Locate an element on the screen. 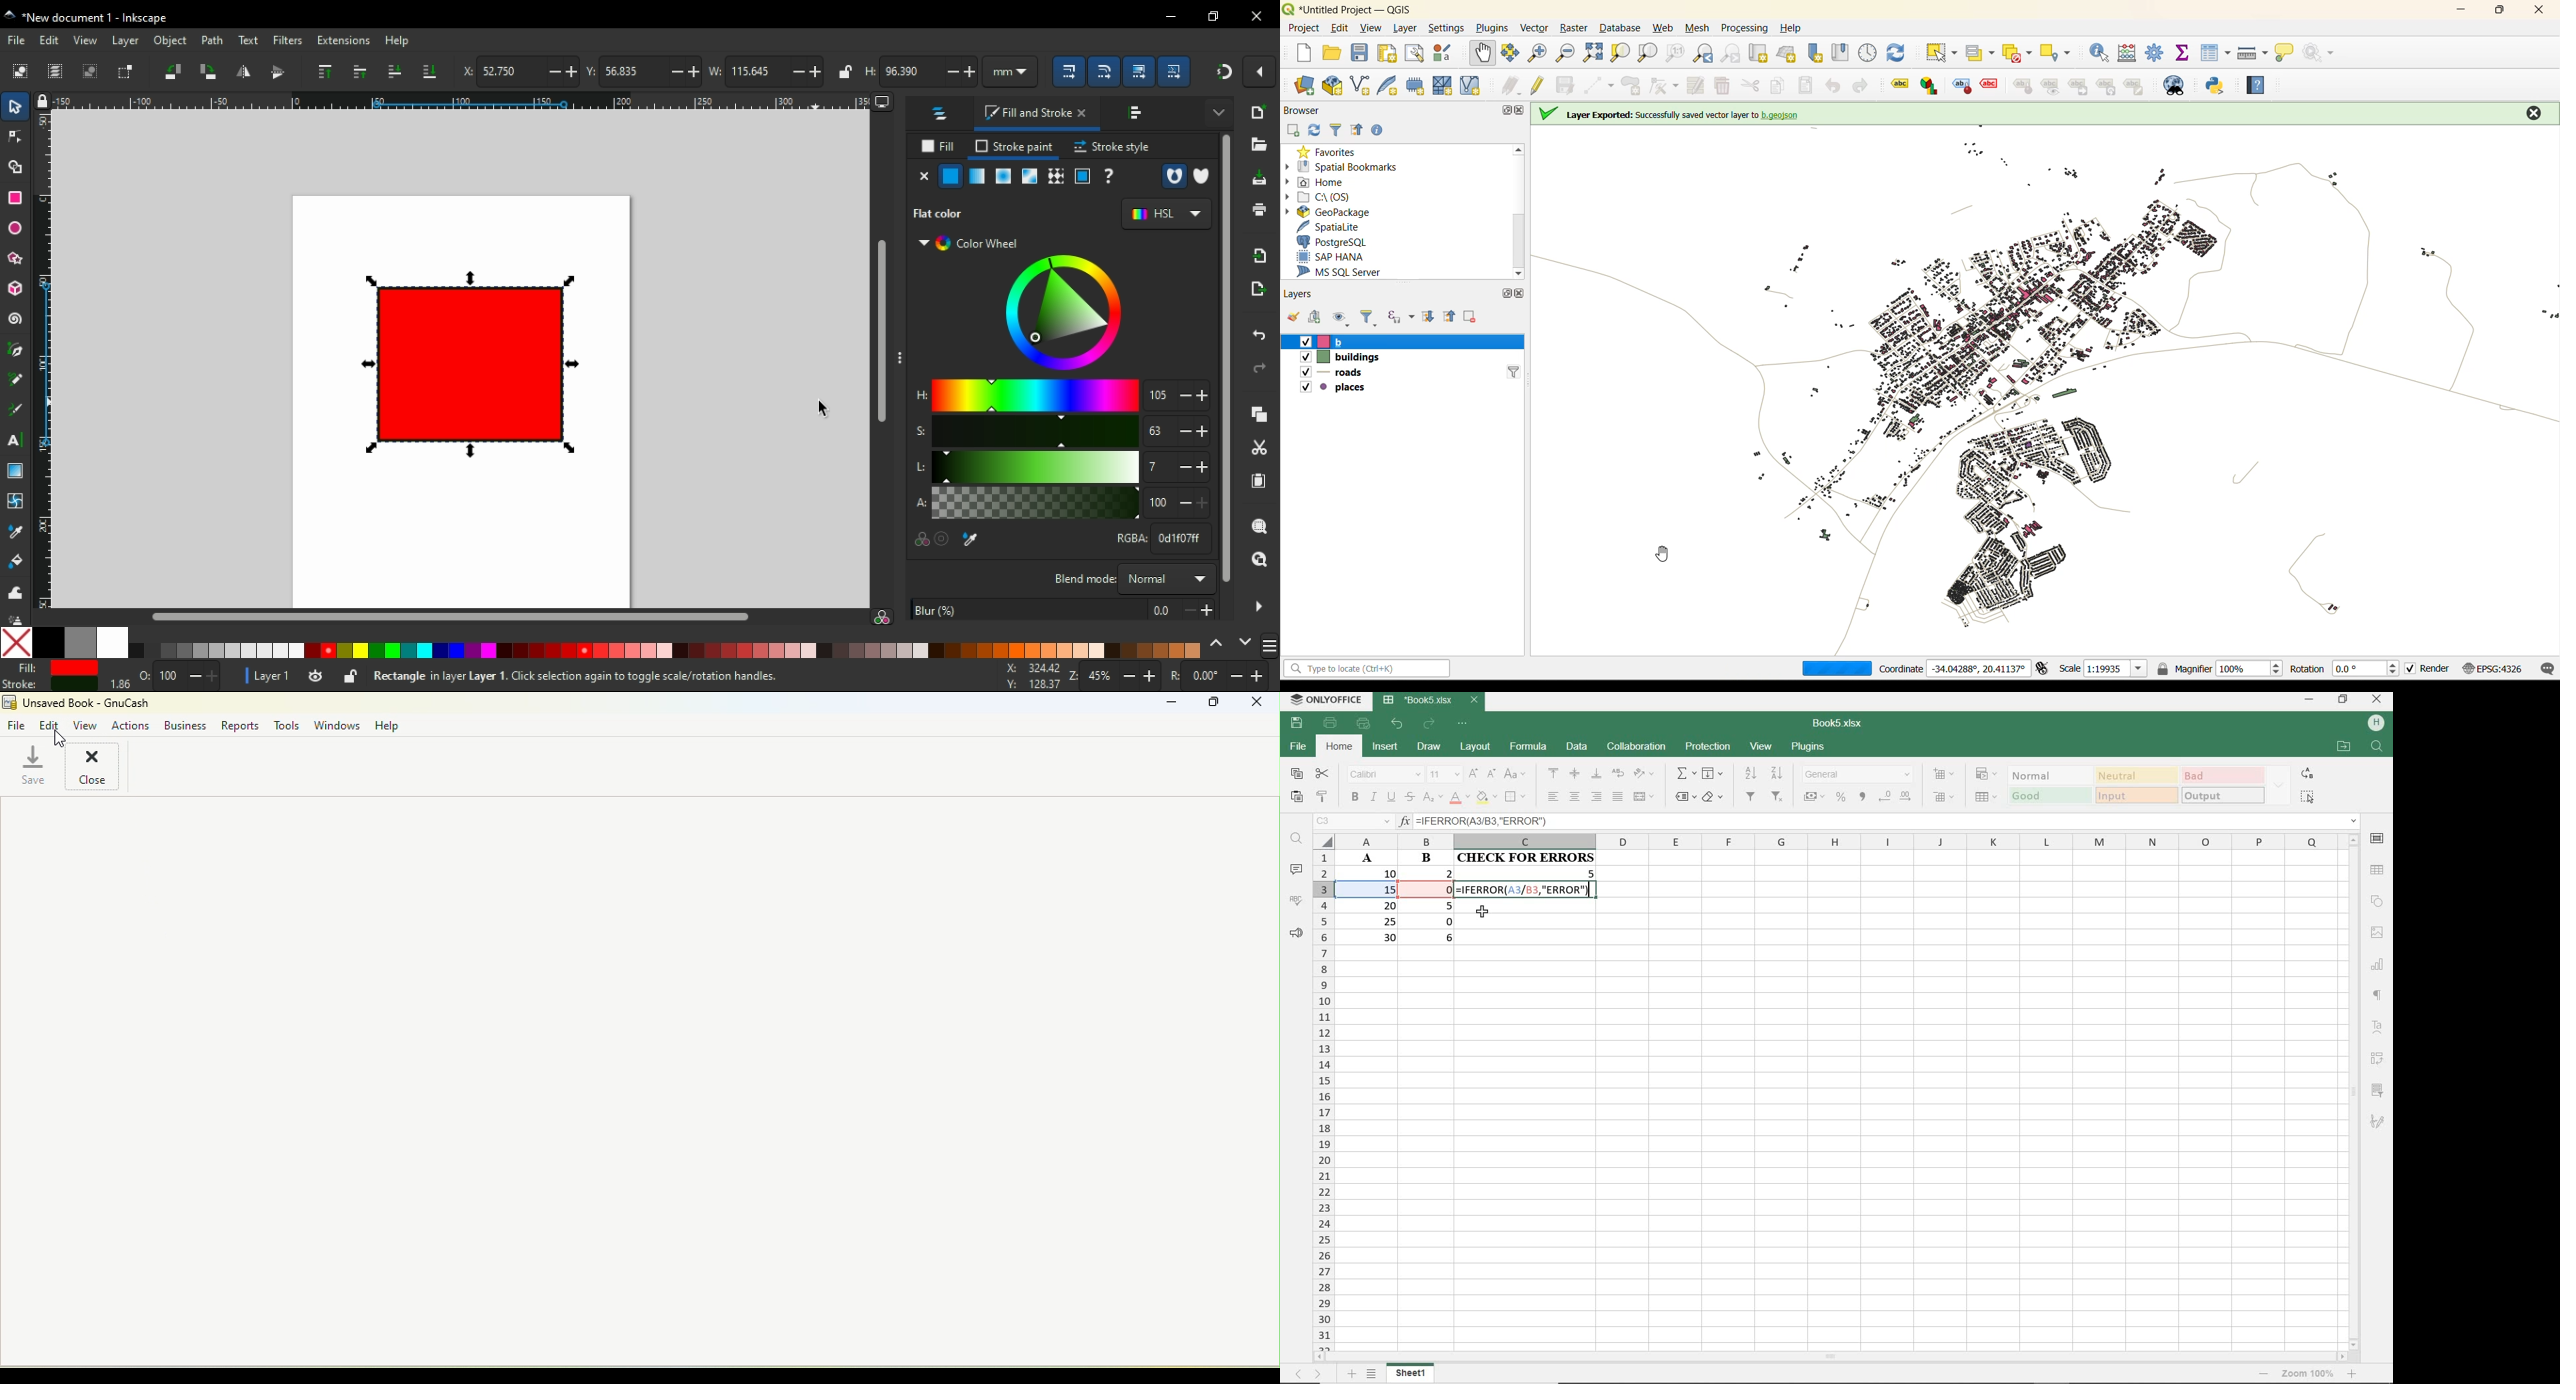 The height and width of the screenshot is (1400, 2576). OPEN FILE LOCATION is located at coordinates (2343, 746).